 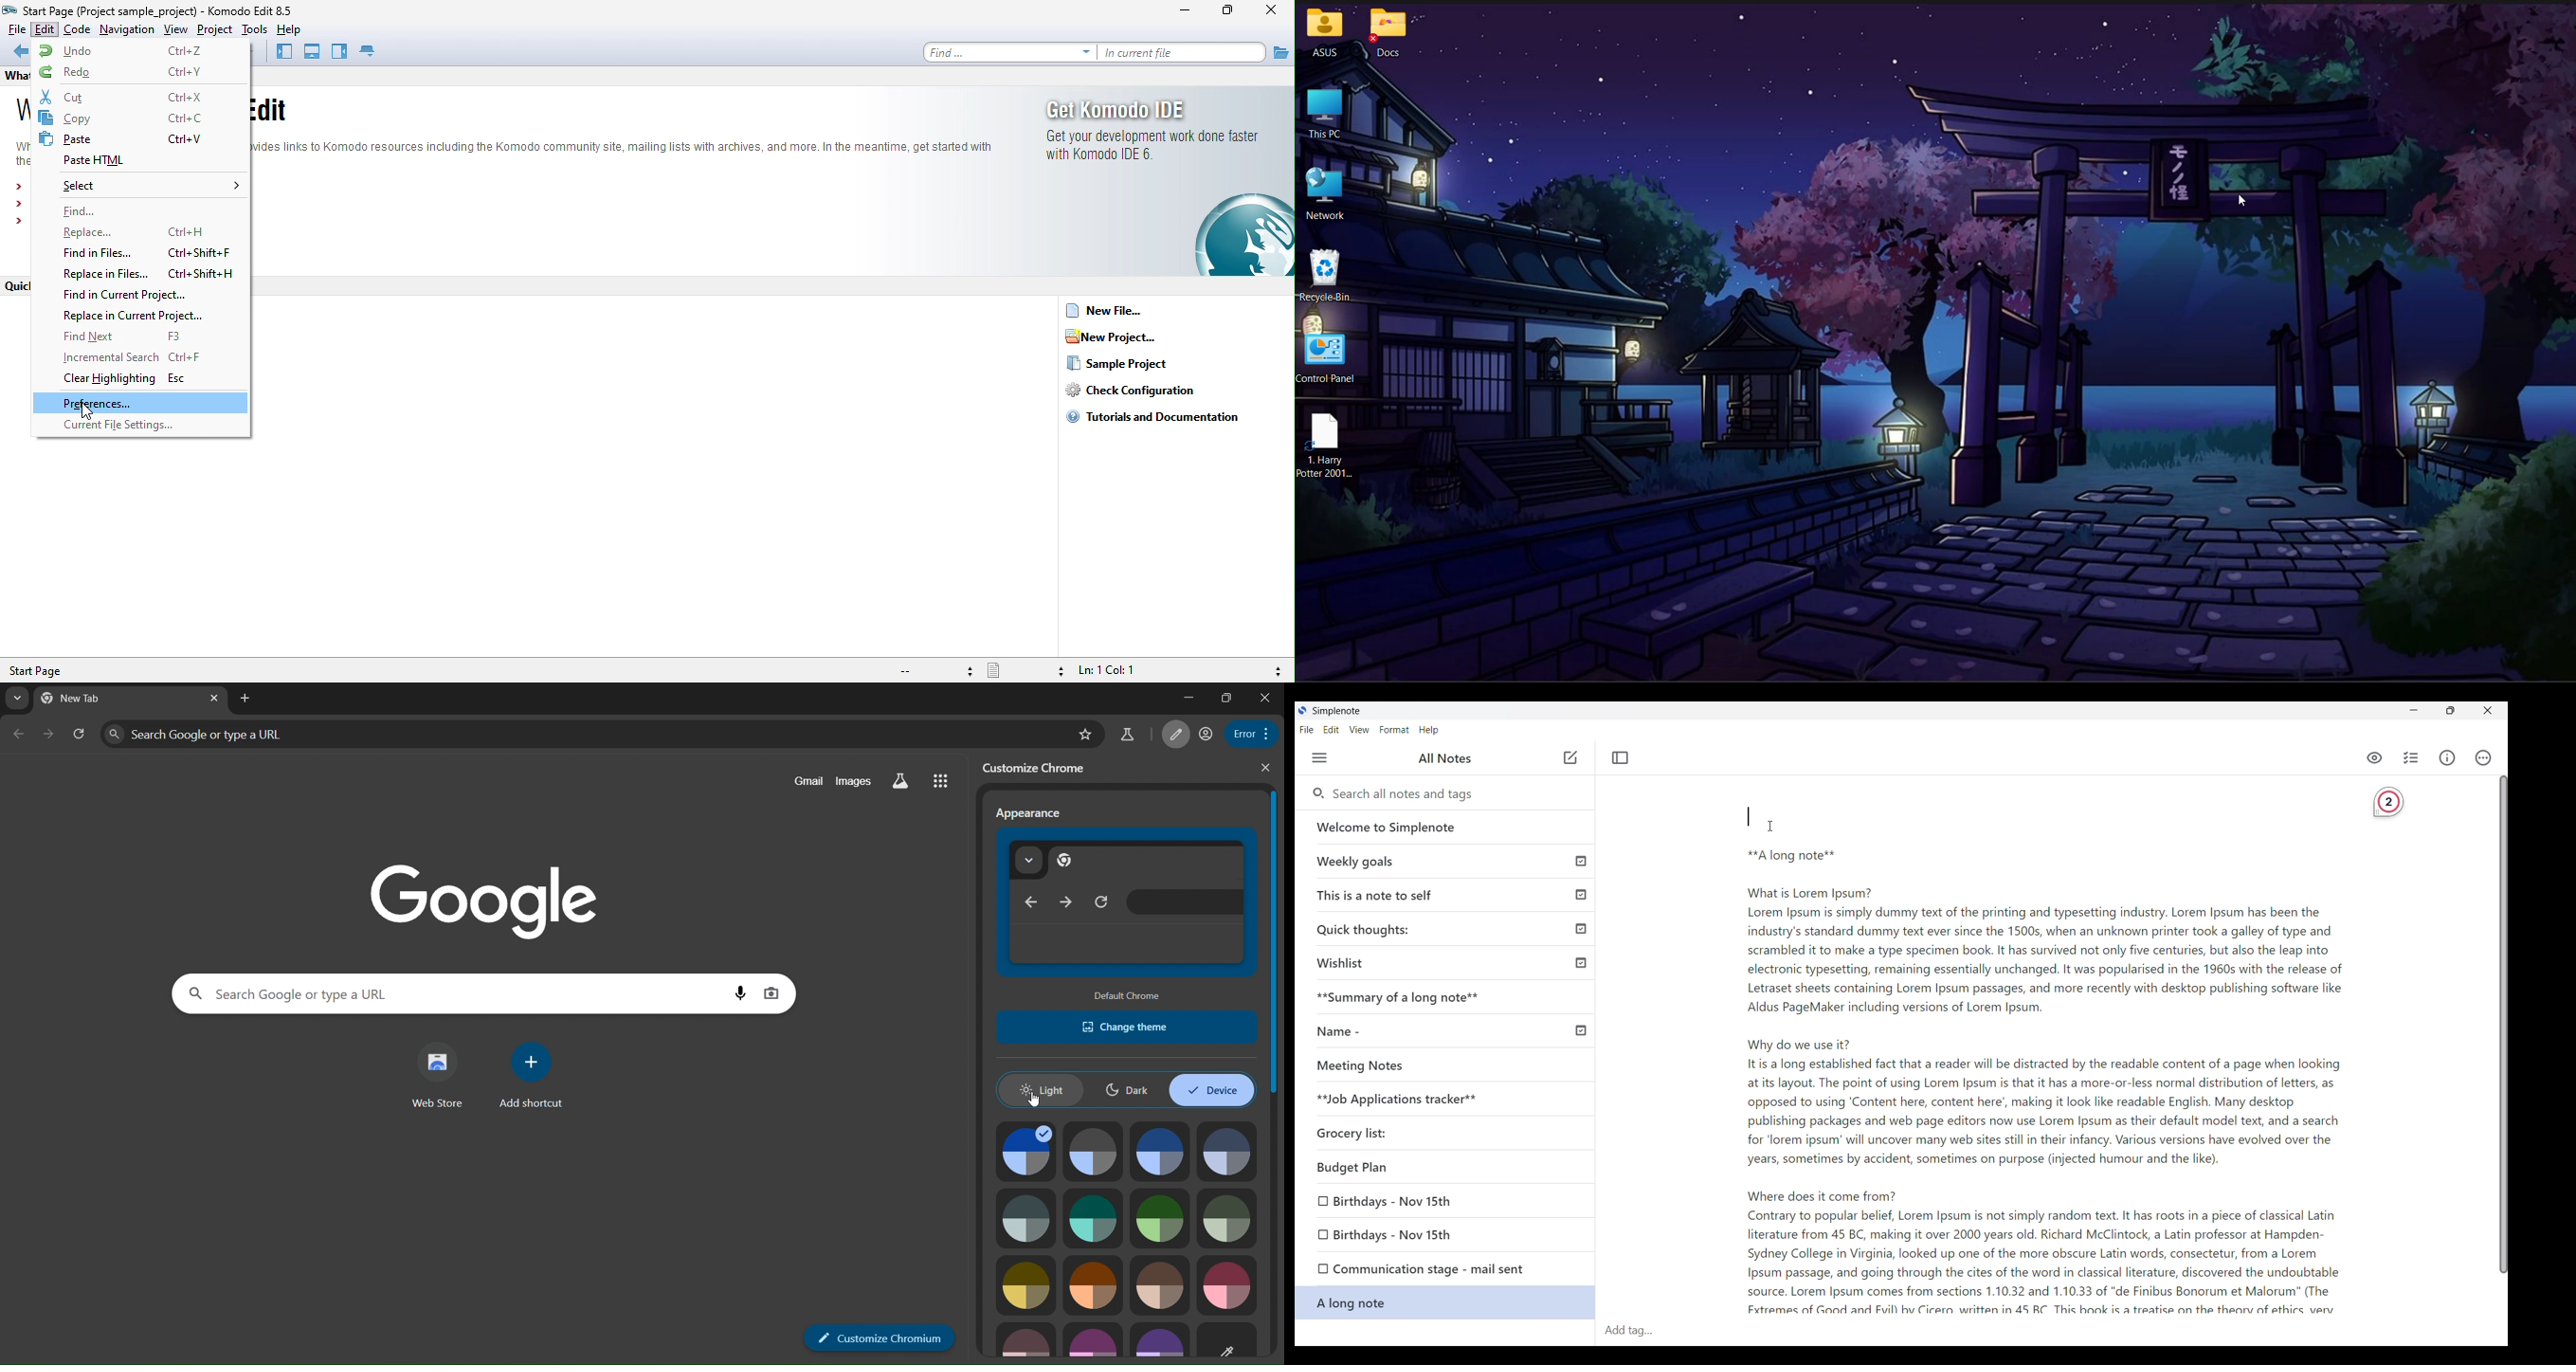 What do you see at coordinates (2031, 1056) in the screenshot?
I see `**A long note**

What is Lorem Ipsum?

Lorem Ipsum is simply dummy text of the printing and typesetting industry. Lorem Ipsum has been the
industry's standard dummy text ever since the 1500s, when an unknown printer took a galley of type and
scrambled it to make a type specimen book. It has survived not only five centuries, but also the leap into
electronic typesetting, remaining essentially unchanged. It was popularised in the 1960s with the release of
Letraset sheets containing Lorem Ipsum passages, and more recently with desktop publishing software like
Aldus PageMaker including versions of Lorem Ipsum.

Why do we use it?

Itis a long established fact that a reader will be distracted by the readable content of a page when looking
at its layout. The point of using Lorem Ipsum is that it has a more-or-less normal distribution of letters, as
opposed to using ‘Content here, content here’, making it look like readable English. Many desktop
publishing packages and web page editors now use Lorem Ipsum as their default model text, and a search
for ‘lorem ipsum’ will uncover many web sites still in their infancy. Various versions have evolved over the
years, sometimes by accident, sometimes on purpose (injected humour and the like).

Where does it come from?

Contrary to popular belief, Lorem Ipsum is not simply random text. It has roots in a piece of classical Latin
literature from 45 BC, making it over 2000 years old. Richard McClintock, a Latin professor at Hampden-
Sydney College in Virginia, looked up one of the more obscure Latin words, consectetur, from a Lorem
Ipsum passage, and going through the cites of the word in classical literature, discovered the undoubtable
source. Lorem Ipsum comes from sections 1.10.32 and 1.10.33 of "de Finibus Bonorum et Malorum" (The` at bounding box center [2031, 1056].